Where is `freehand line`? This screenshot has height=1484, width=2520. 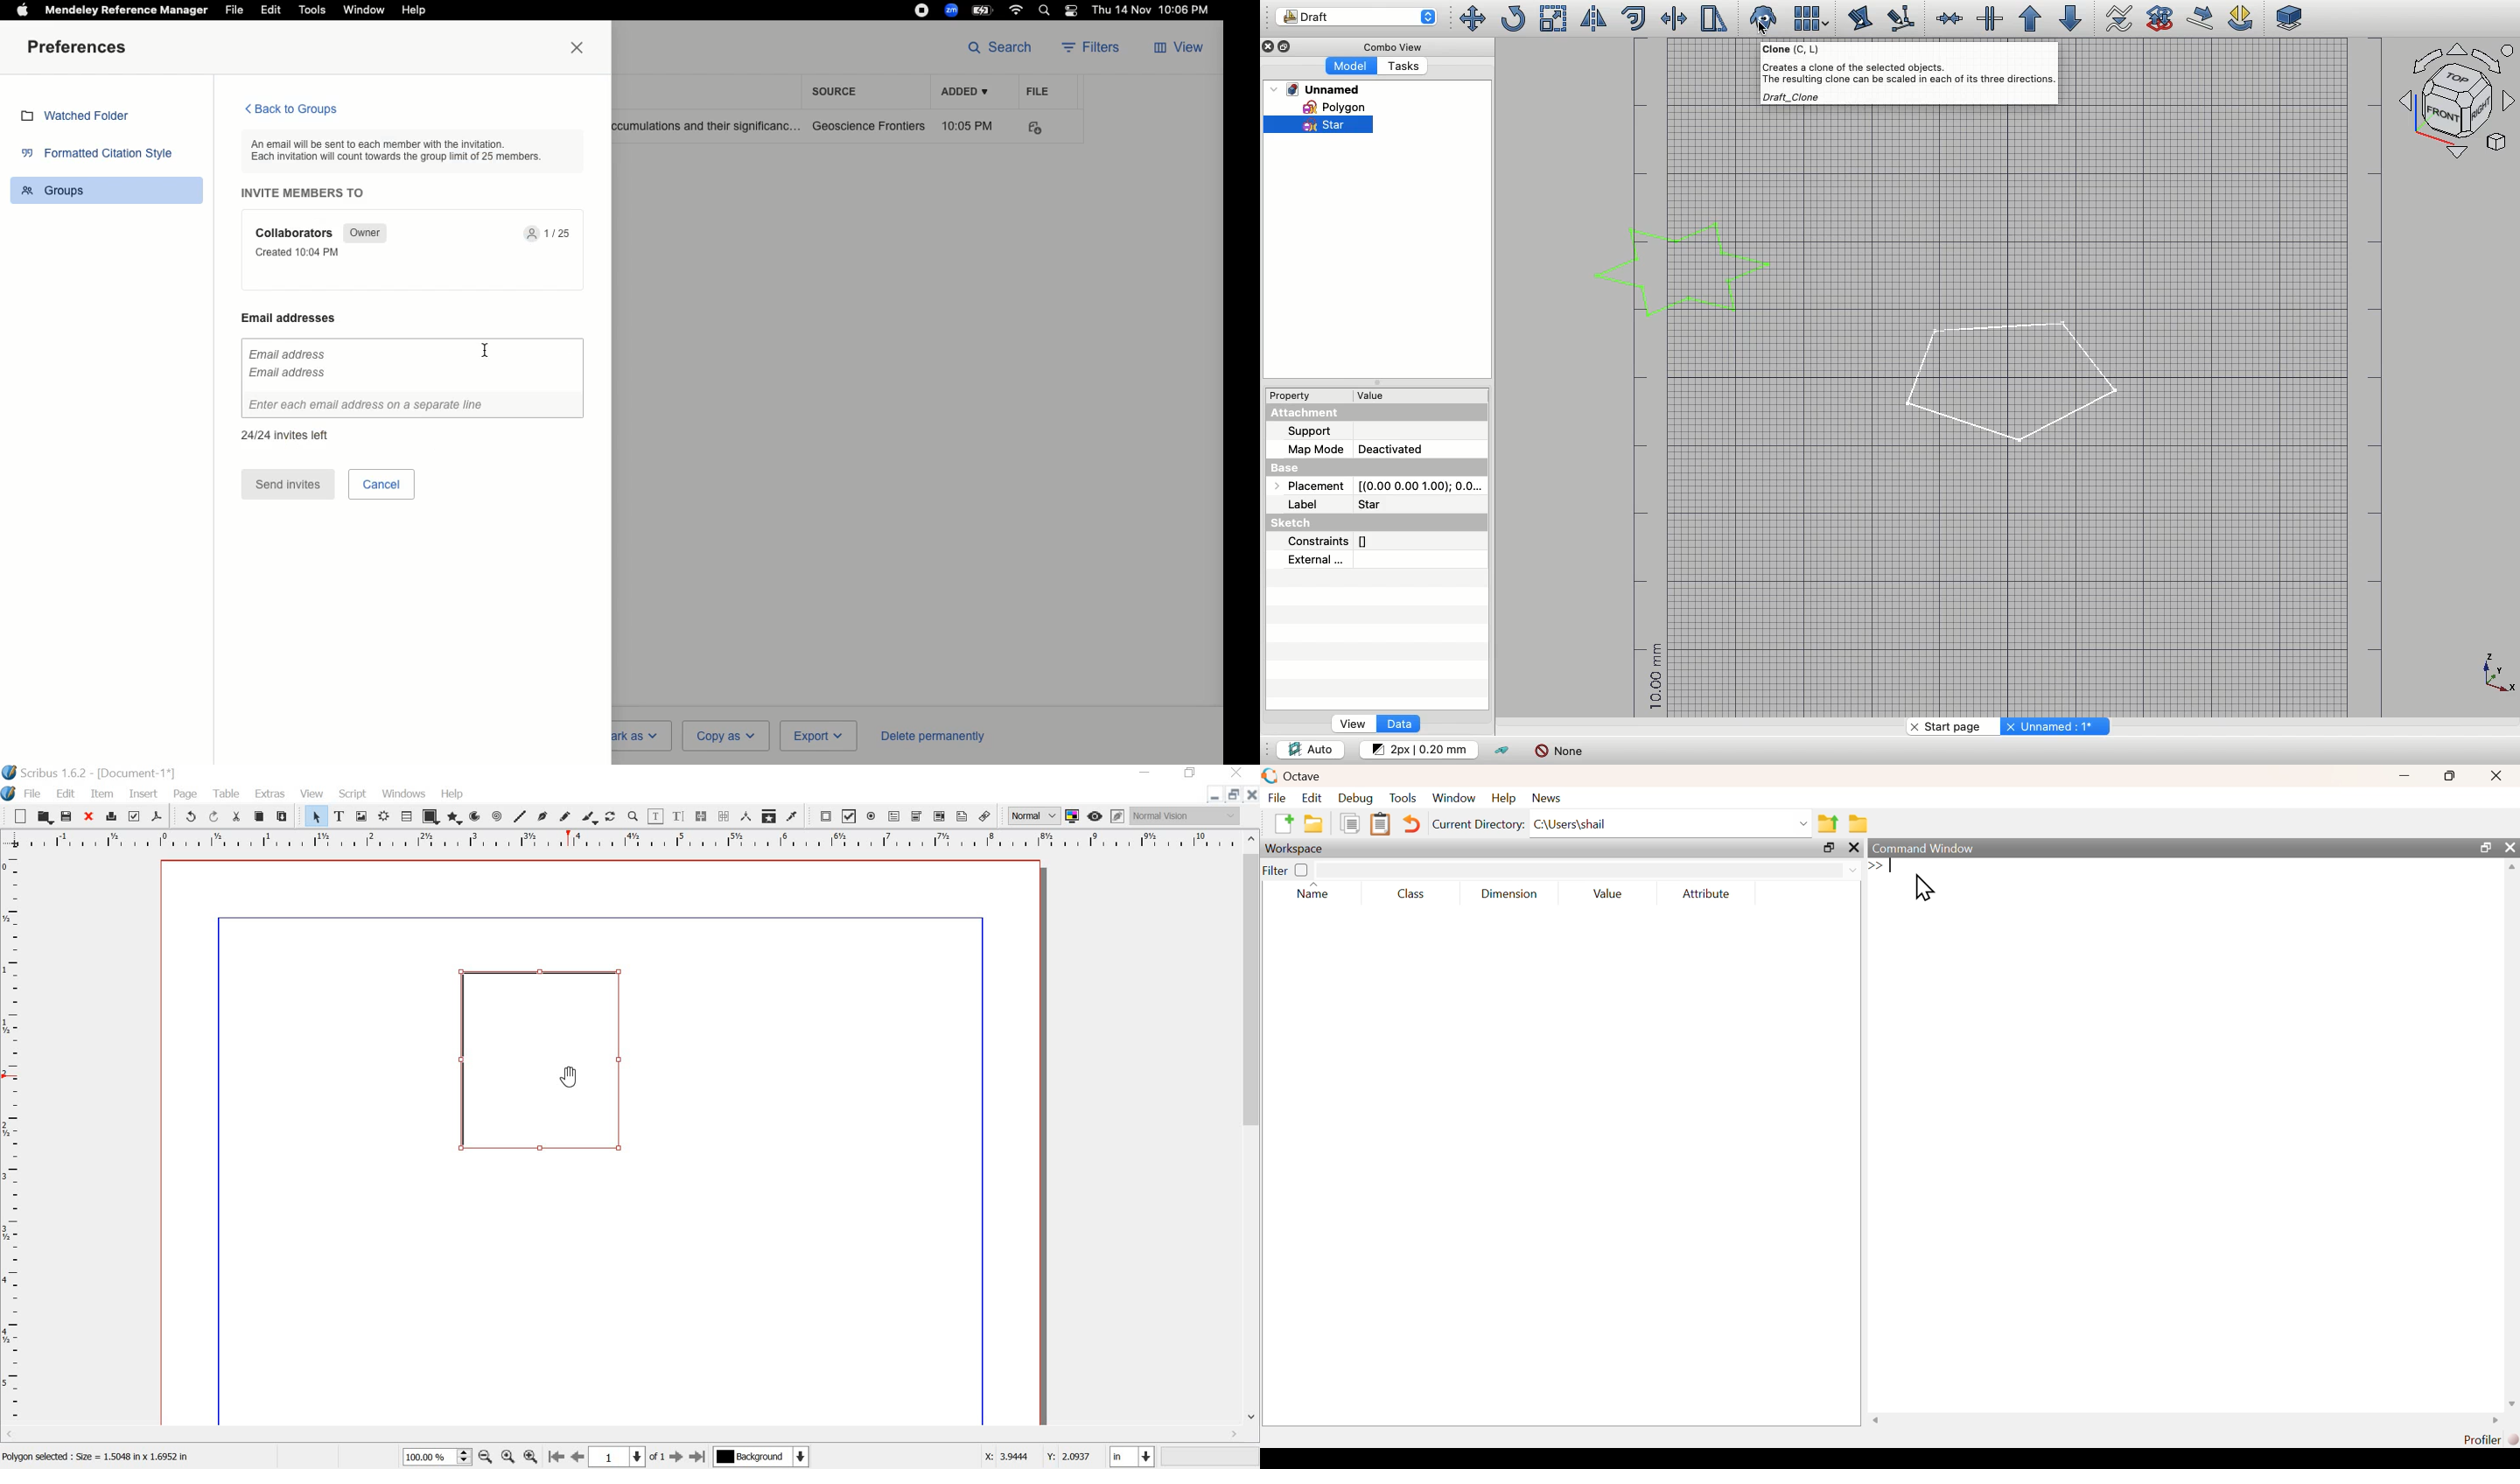
freehand line is located at coordinates (568, 817).